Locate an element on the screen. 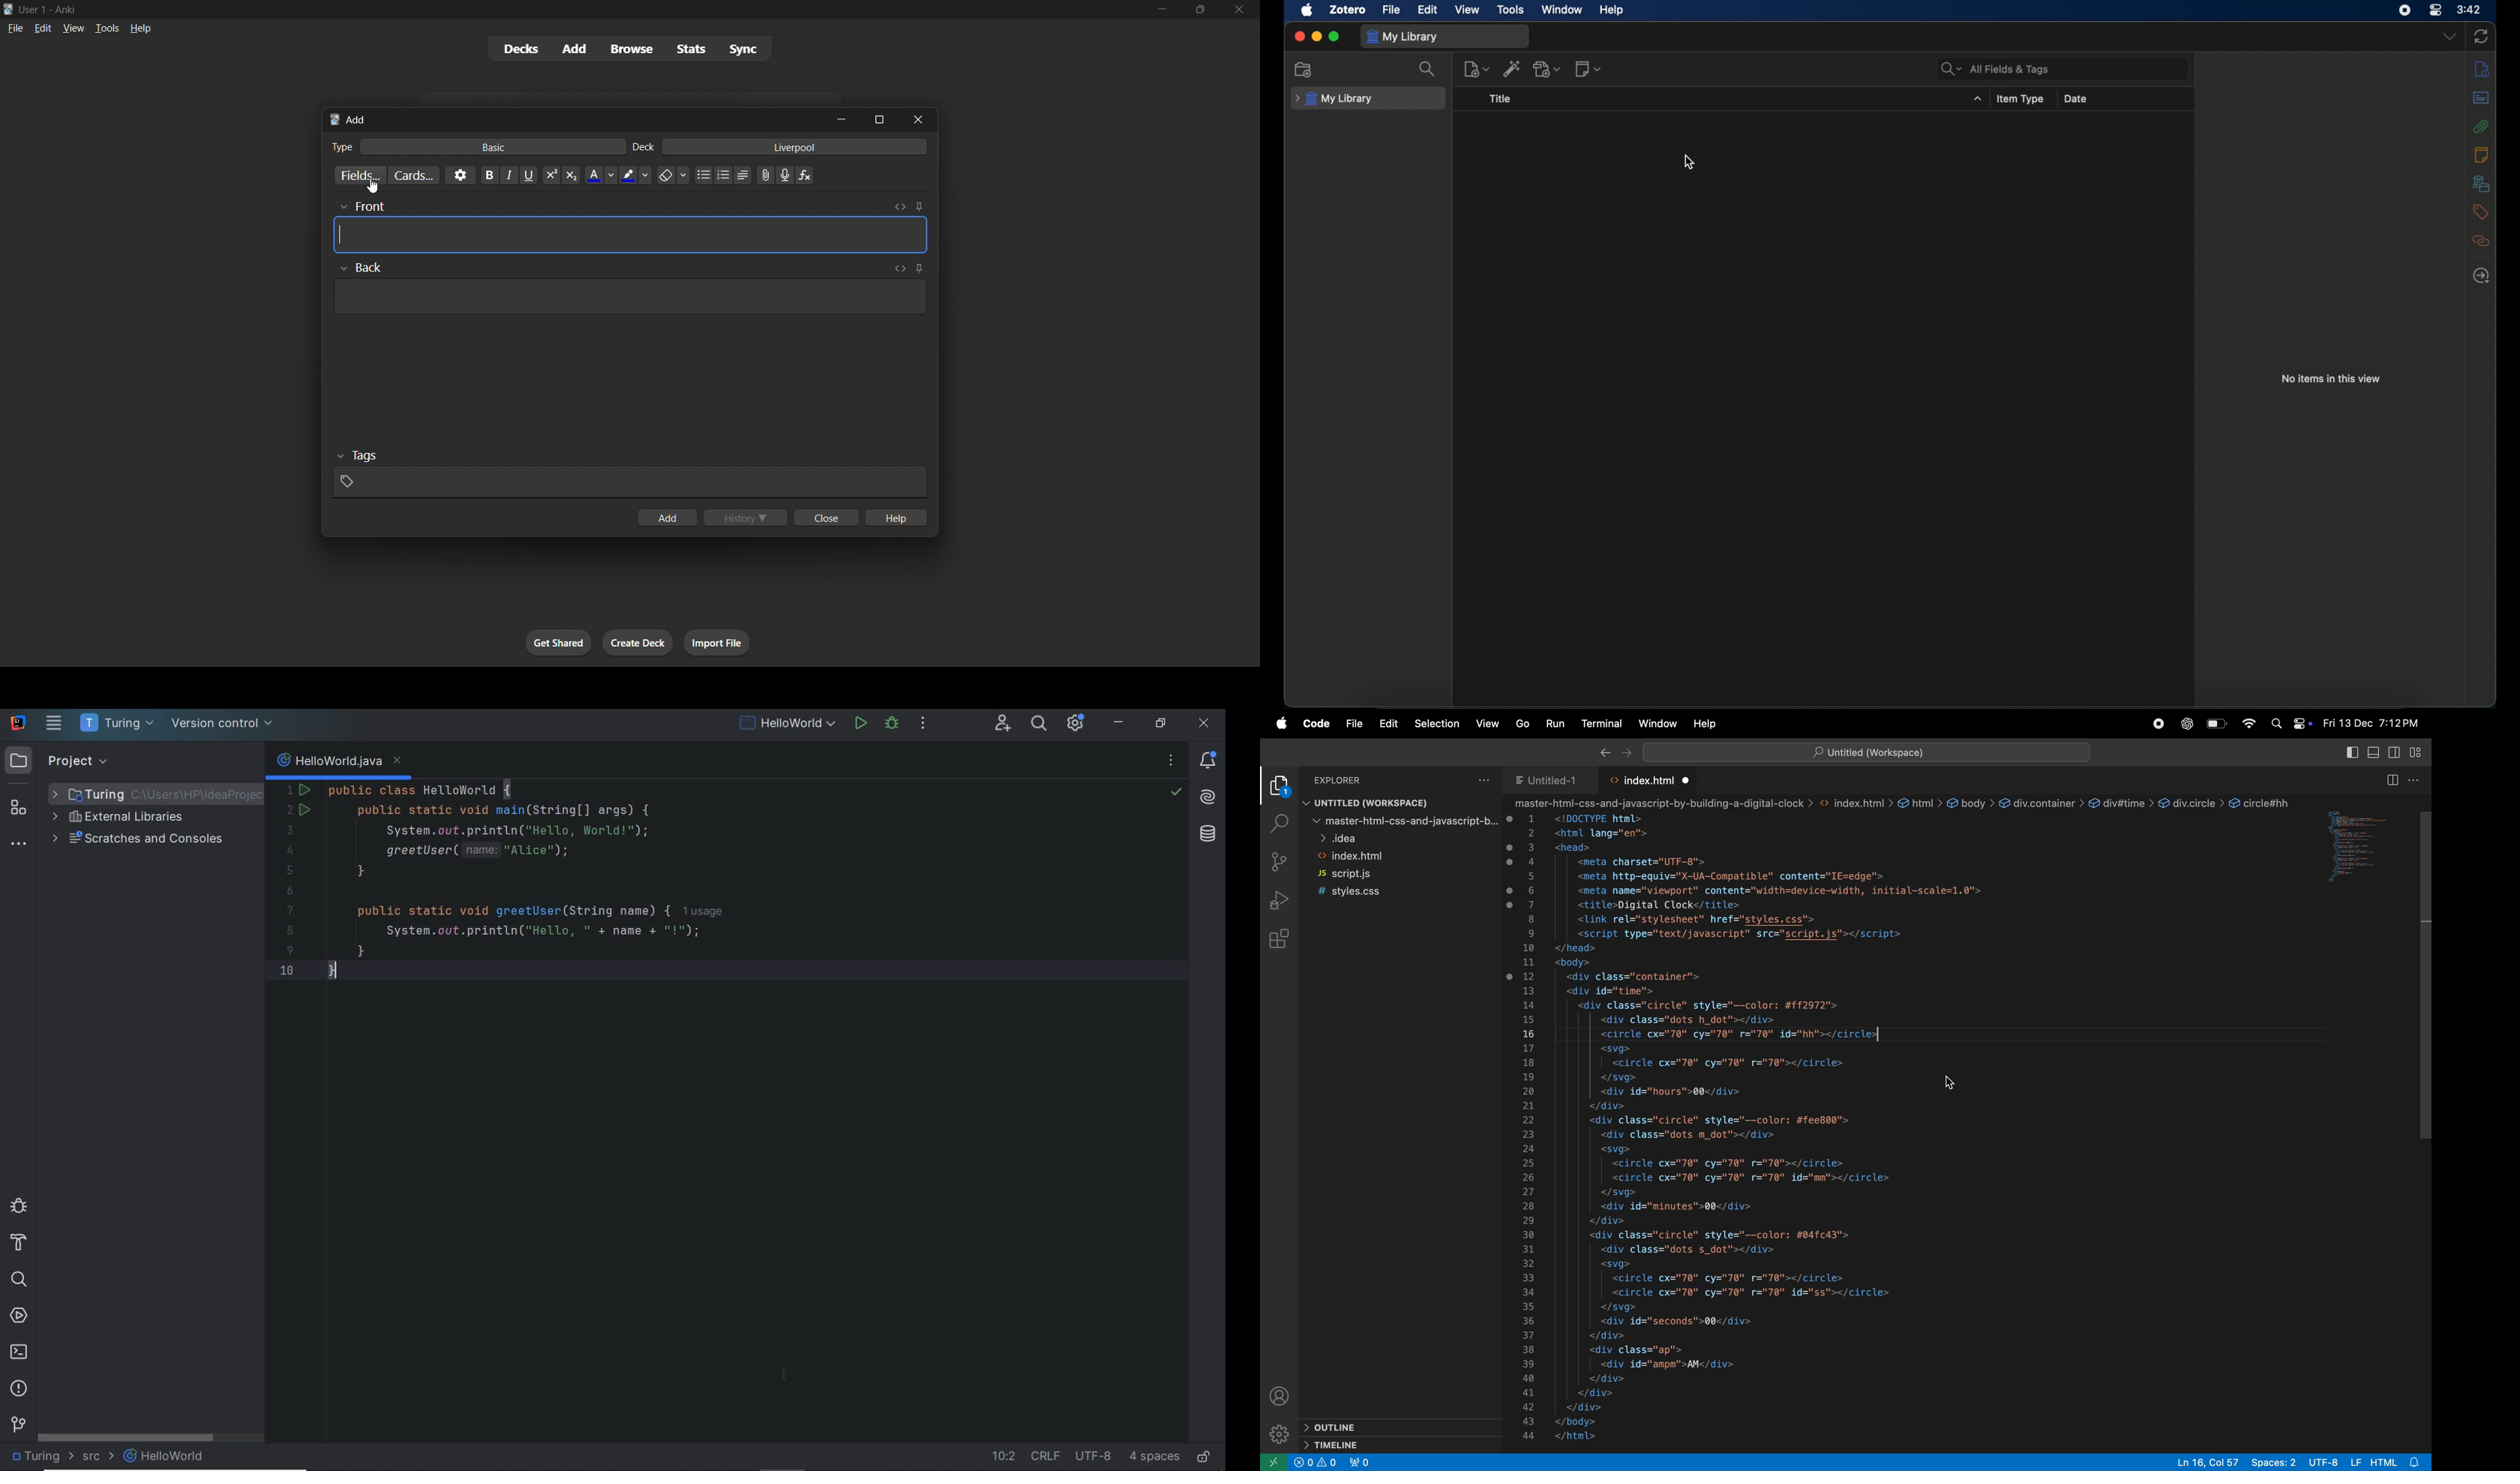   is located at coordinates (358, 456).